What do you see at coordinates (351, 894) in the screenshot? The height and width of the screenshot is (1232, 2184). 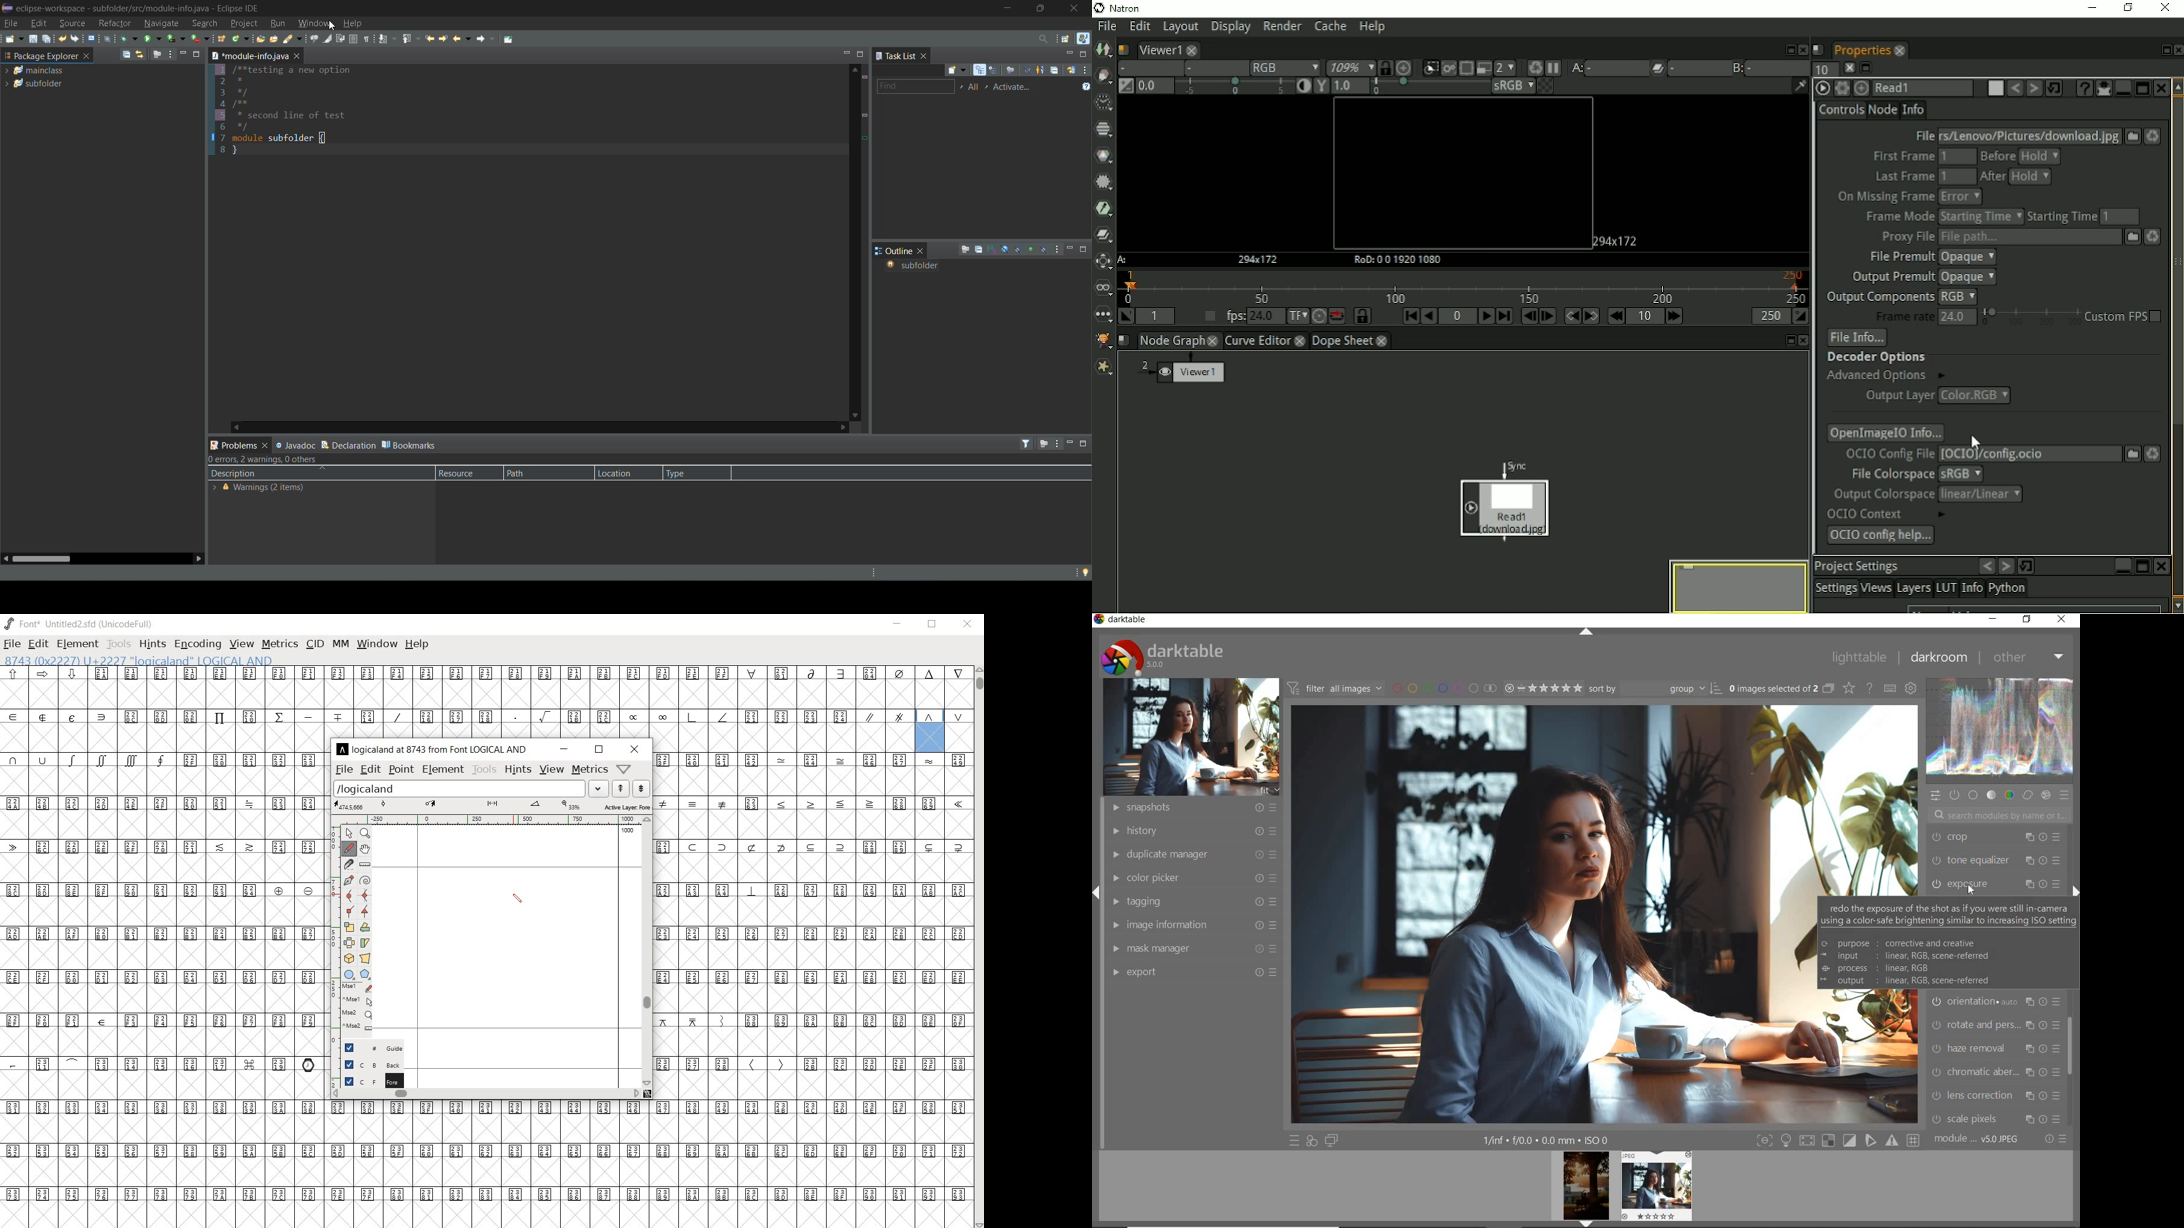 I see `add a curve point always either horizontal or vertical` at bounding box center [351, 894].